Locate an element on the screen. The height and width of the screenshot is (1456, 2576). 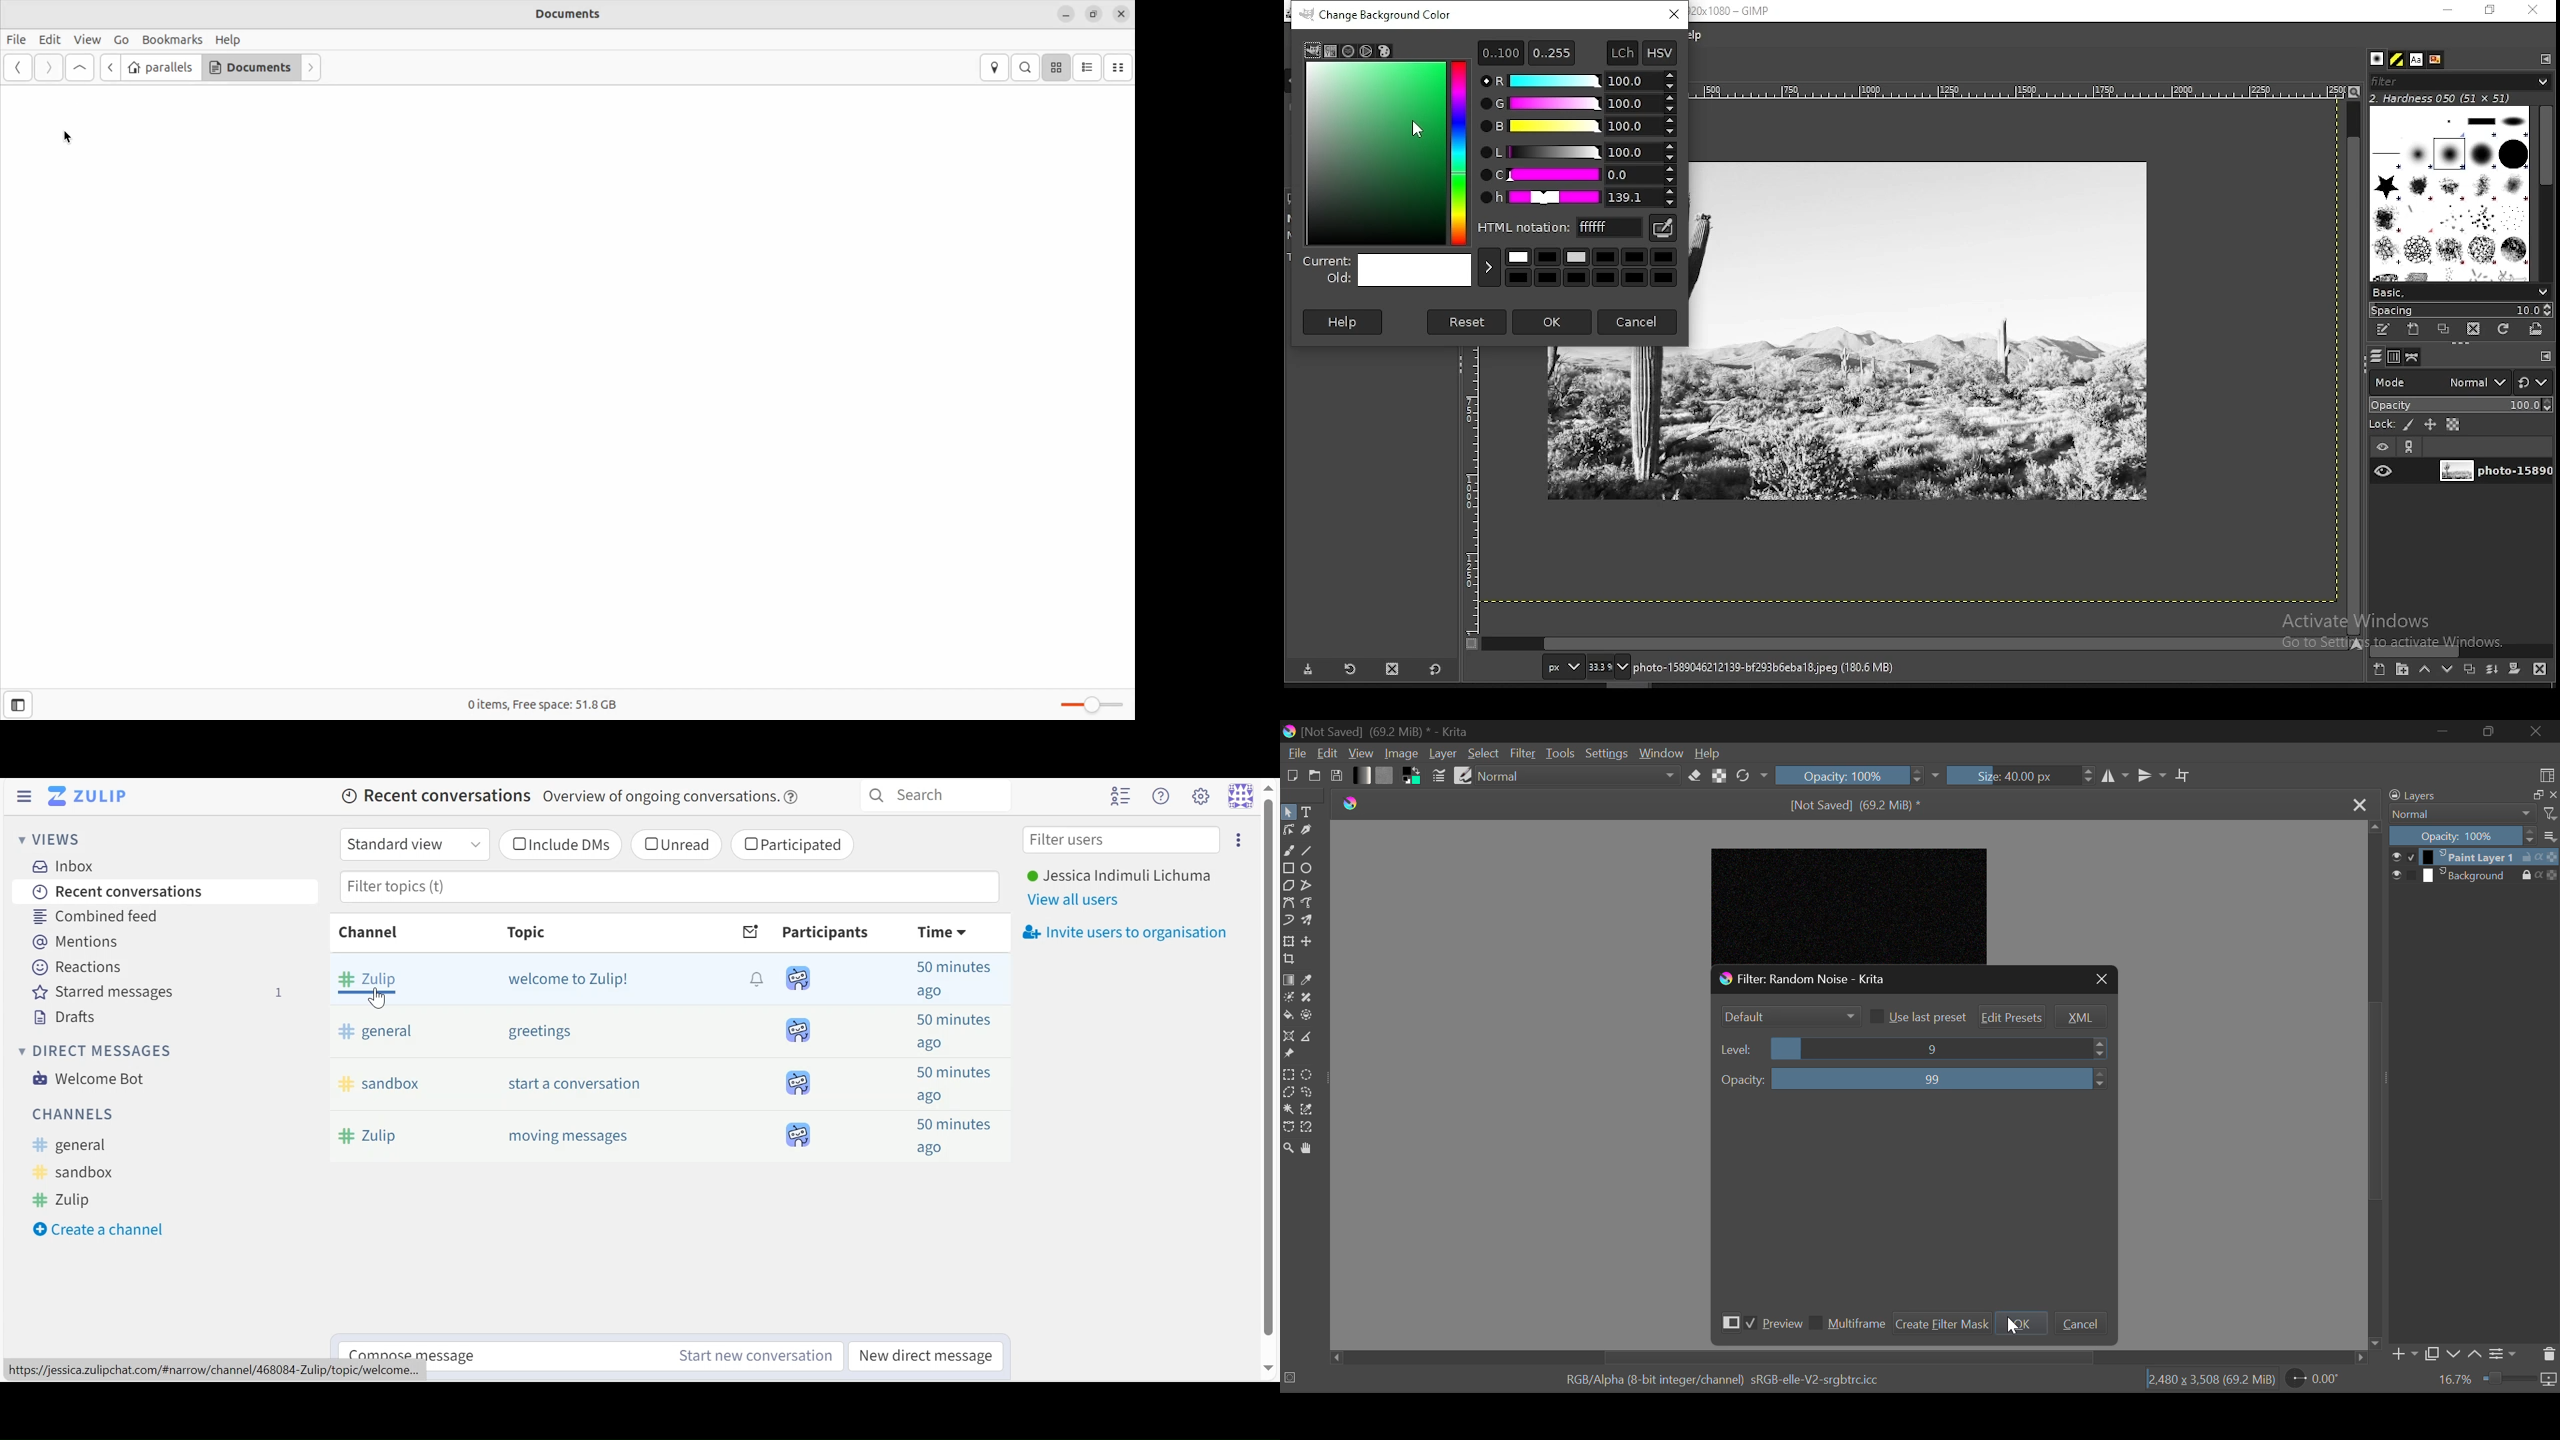
lock is located at coordinates (2518, 875).